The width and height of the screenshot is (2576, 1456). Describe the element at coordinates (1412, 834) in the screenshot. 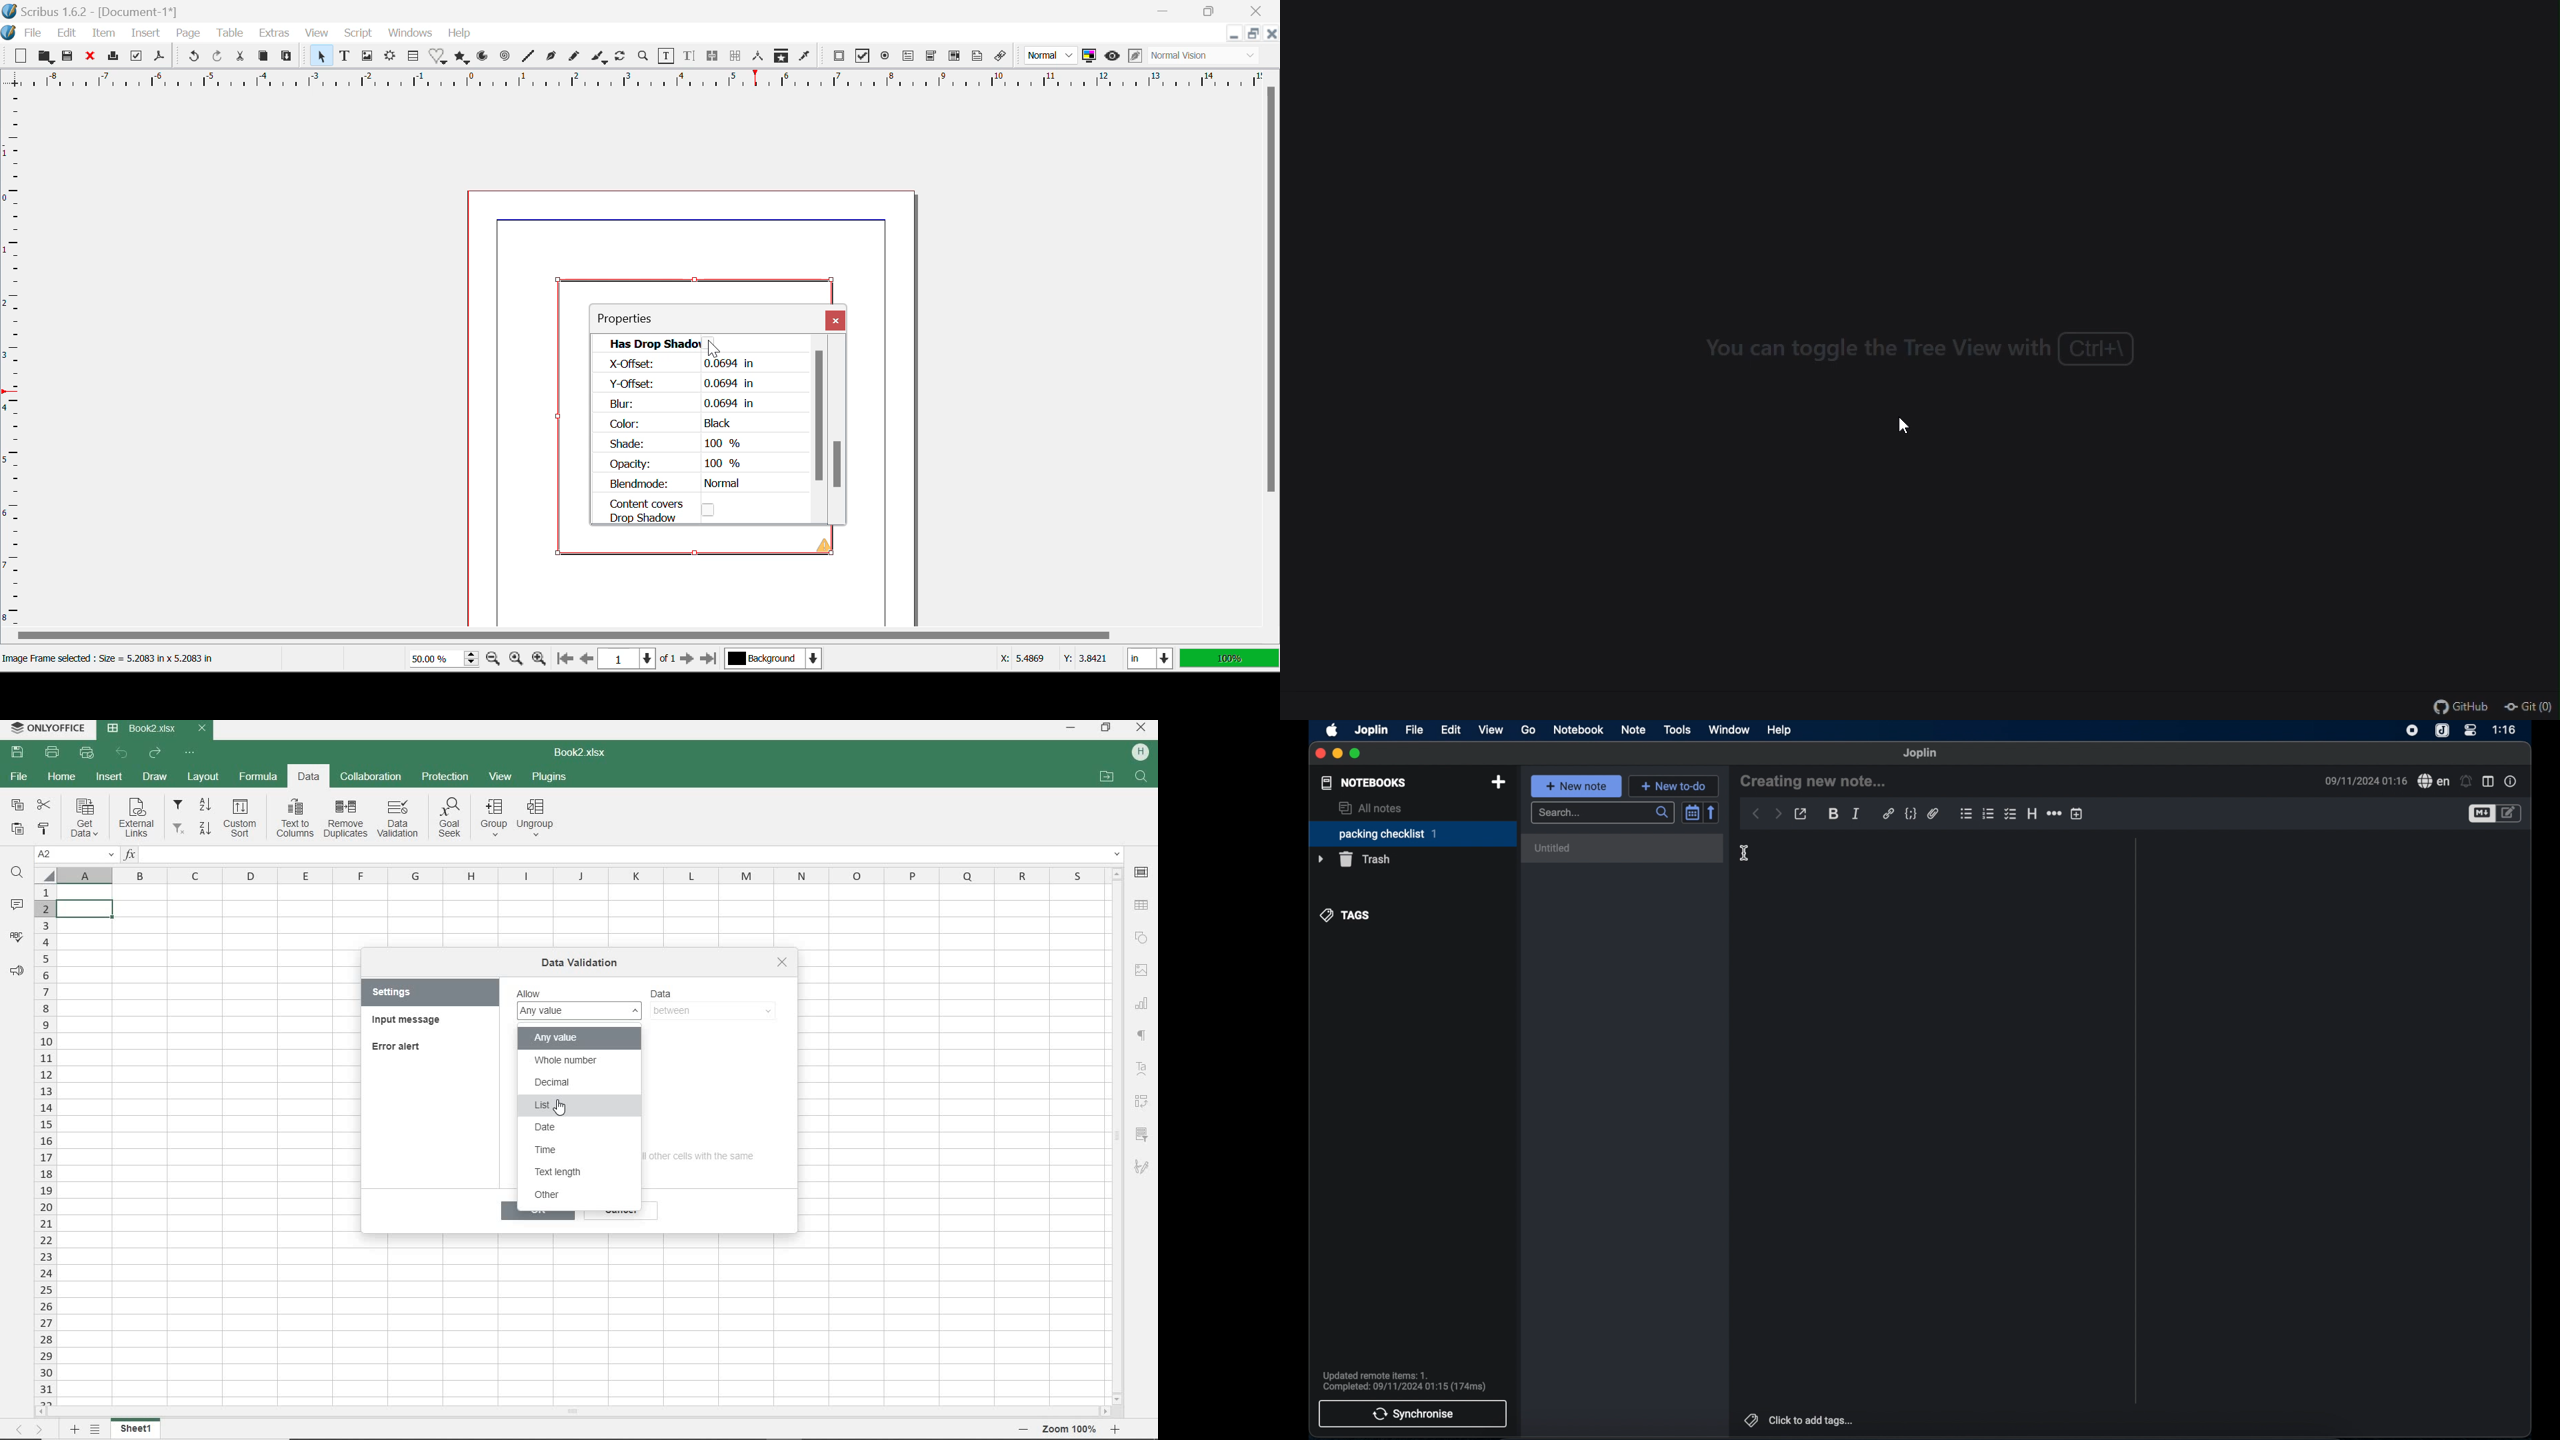

I see `packing checklist` at that location.